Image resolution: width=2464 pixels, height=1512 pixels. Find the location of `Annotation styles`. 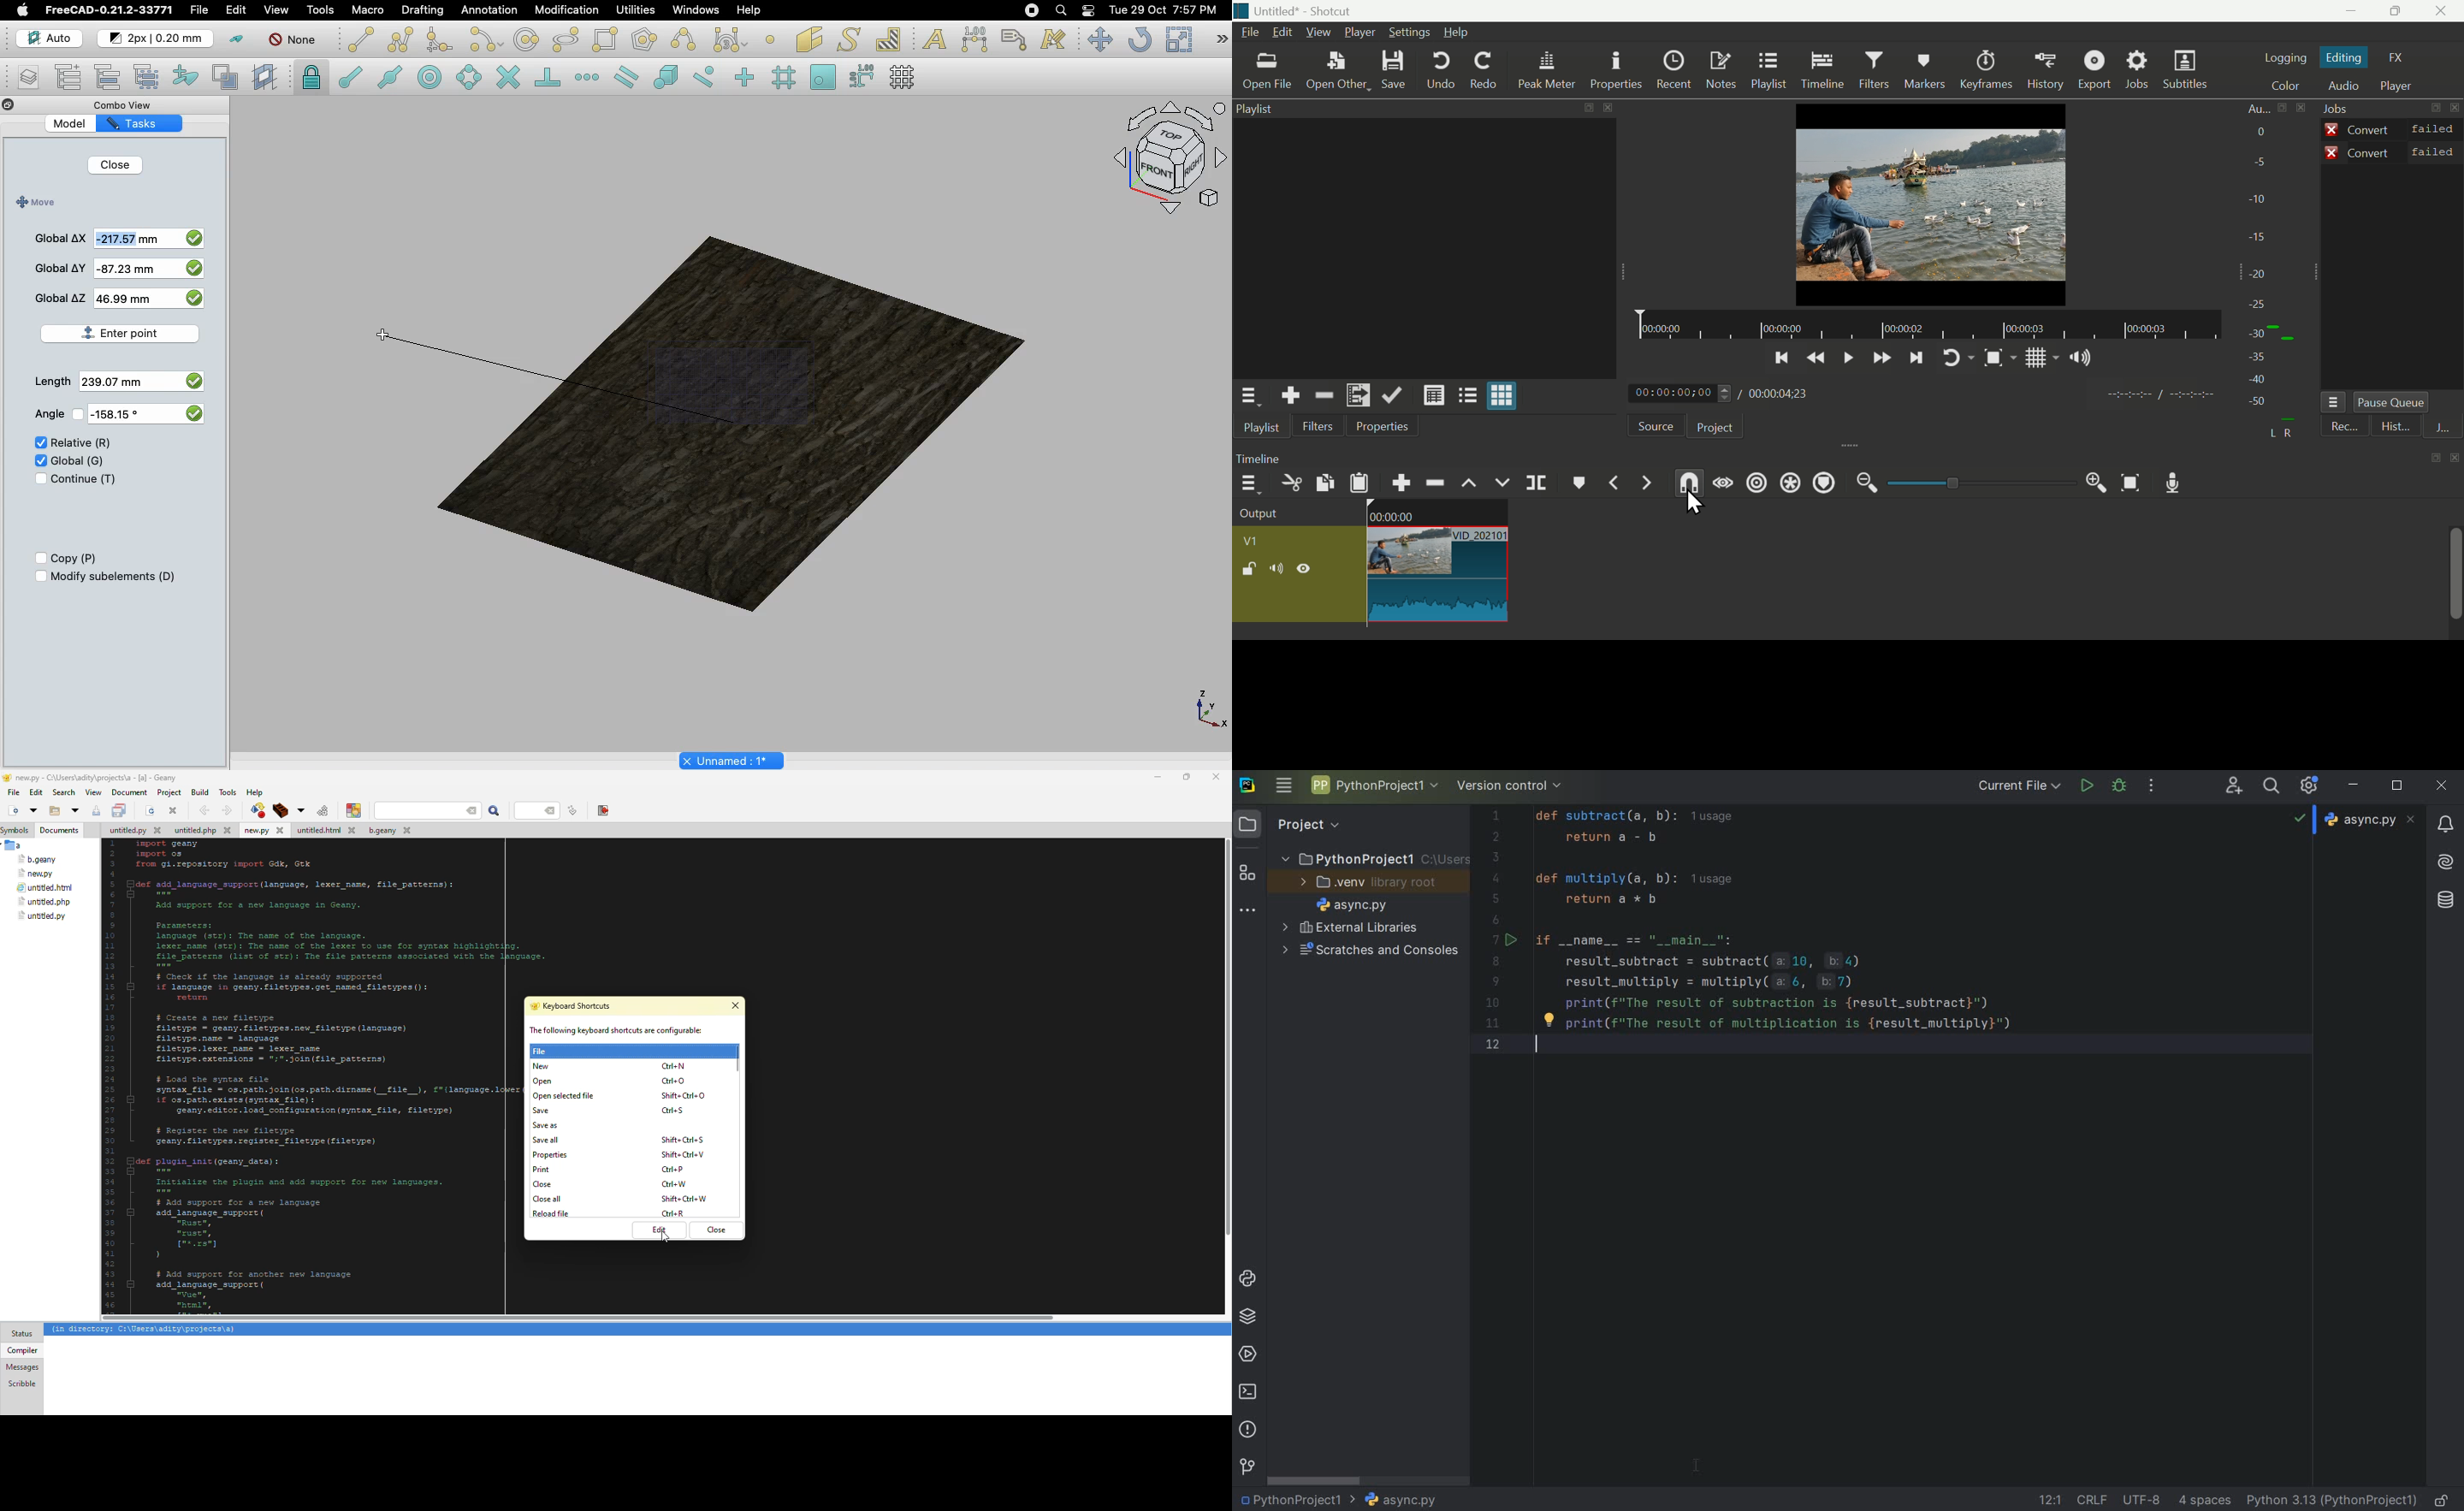

Annotation styles is located at coordinates (1054, 39).